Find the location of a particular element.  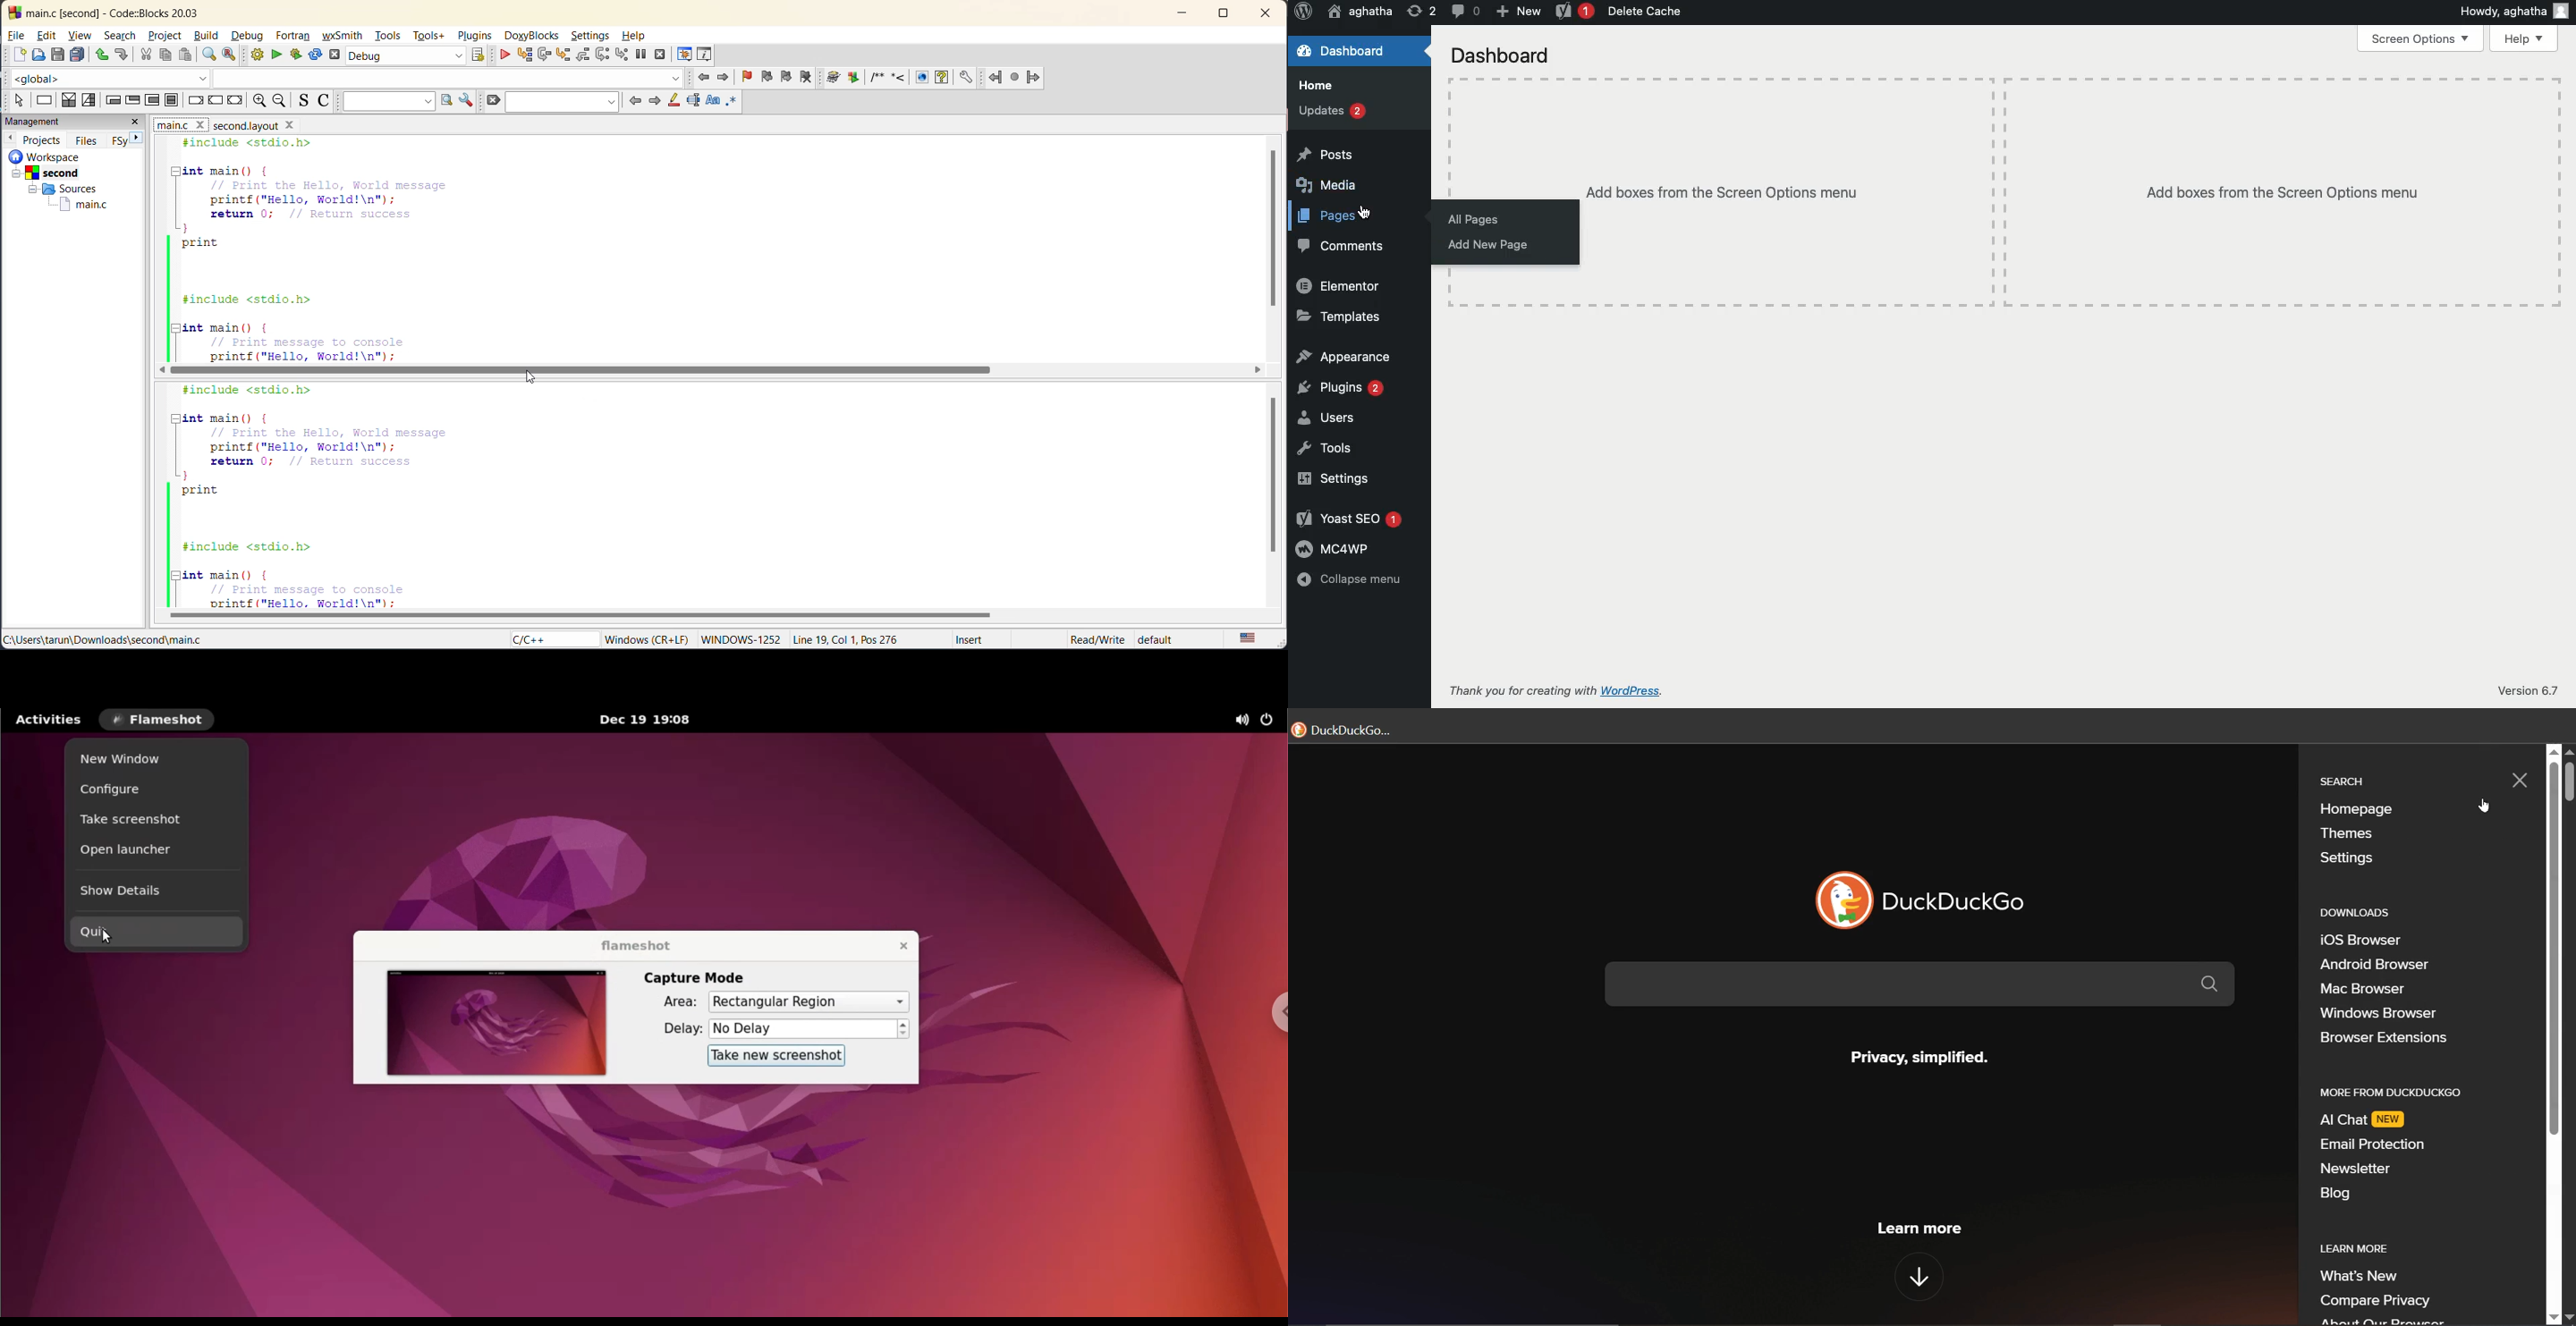

New is located at coordinates (1517, 13).